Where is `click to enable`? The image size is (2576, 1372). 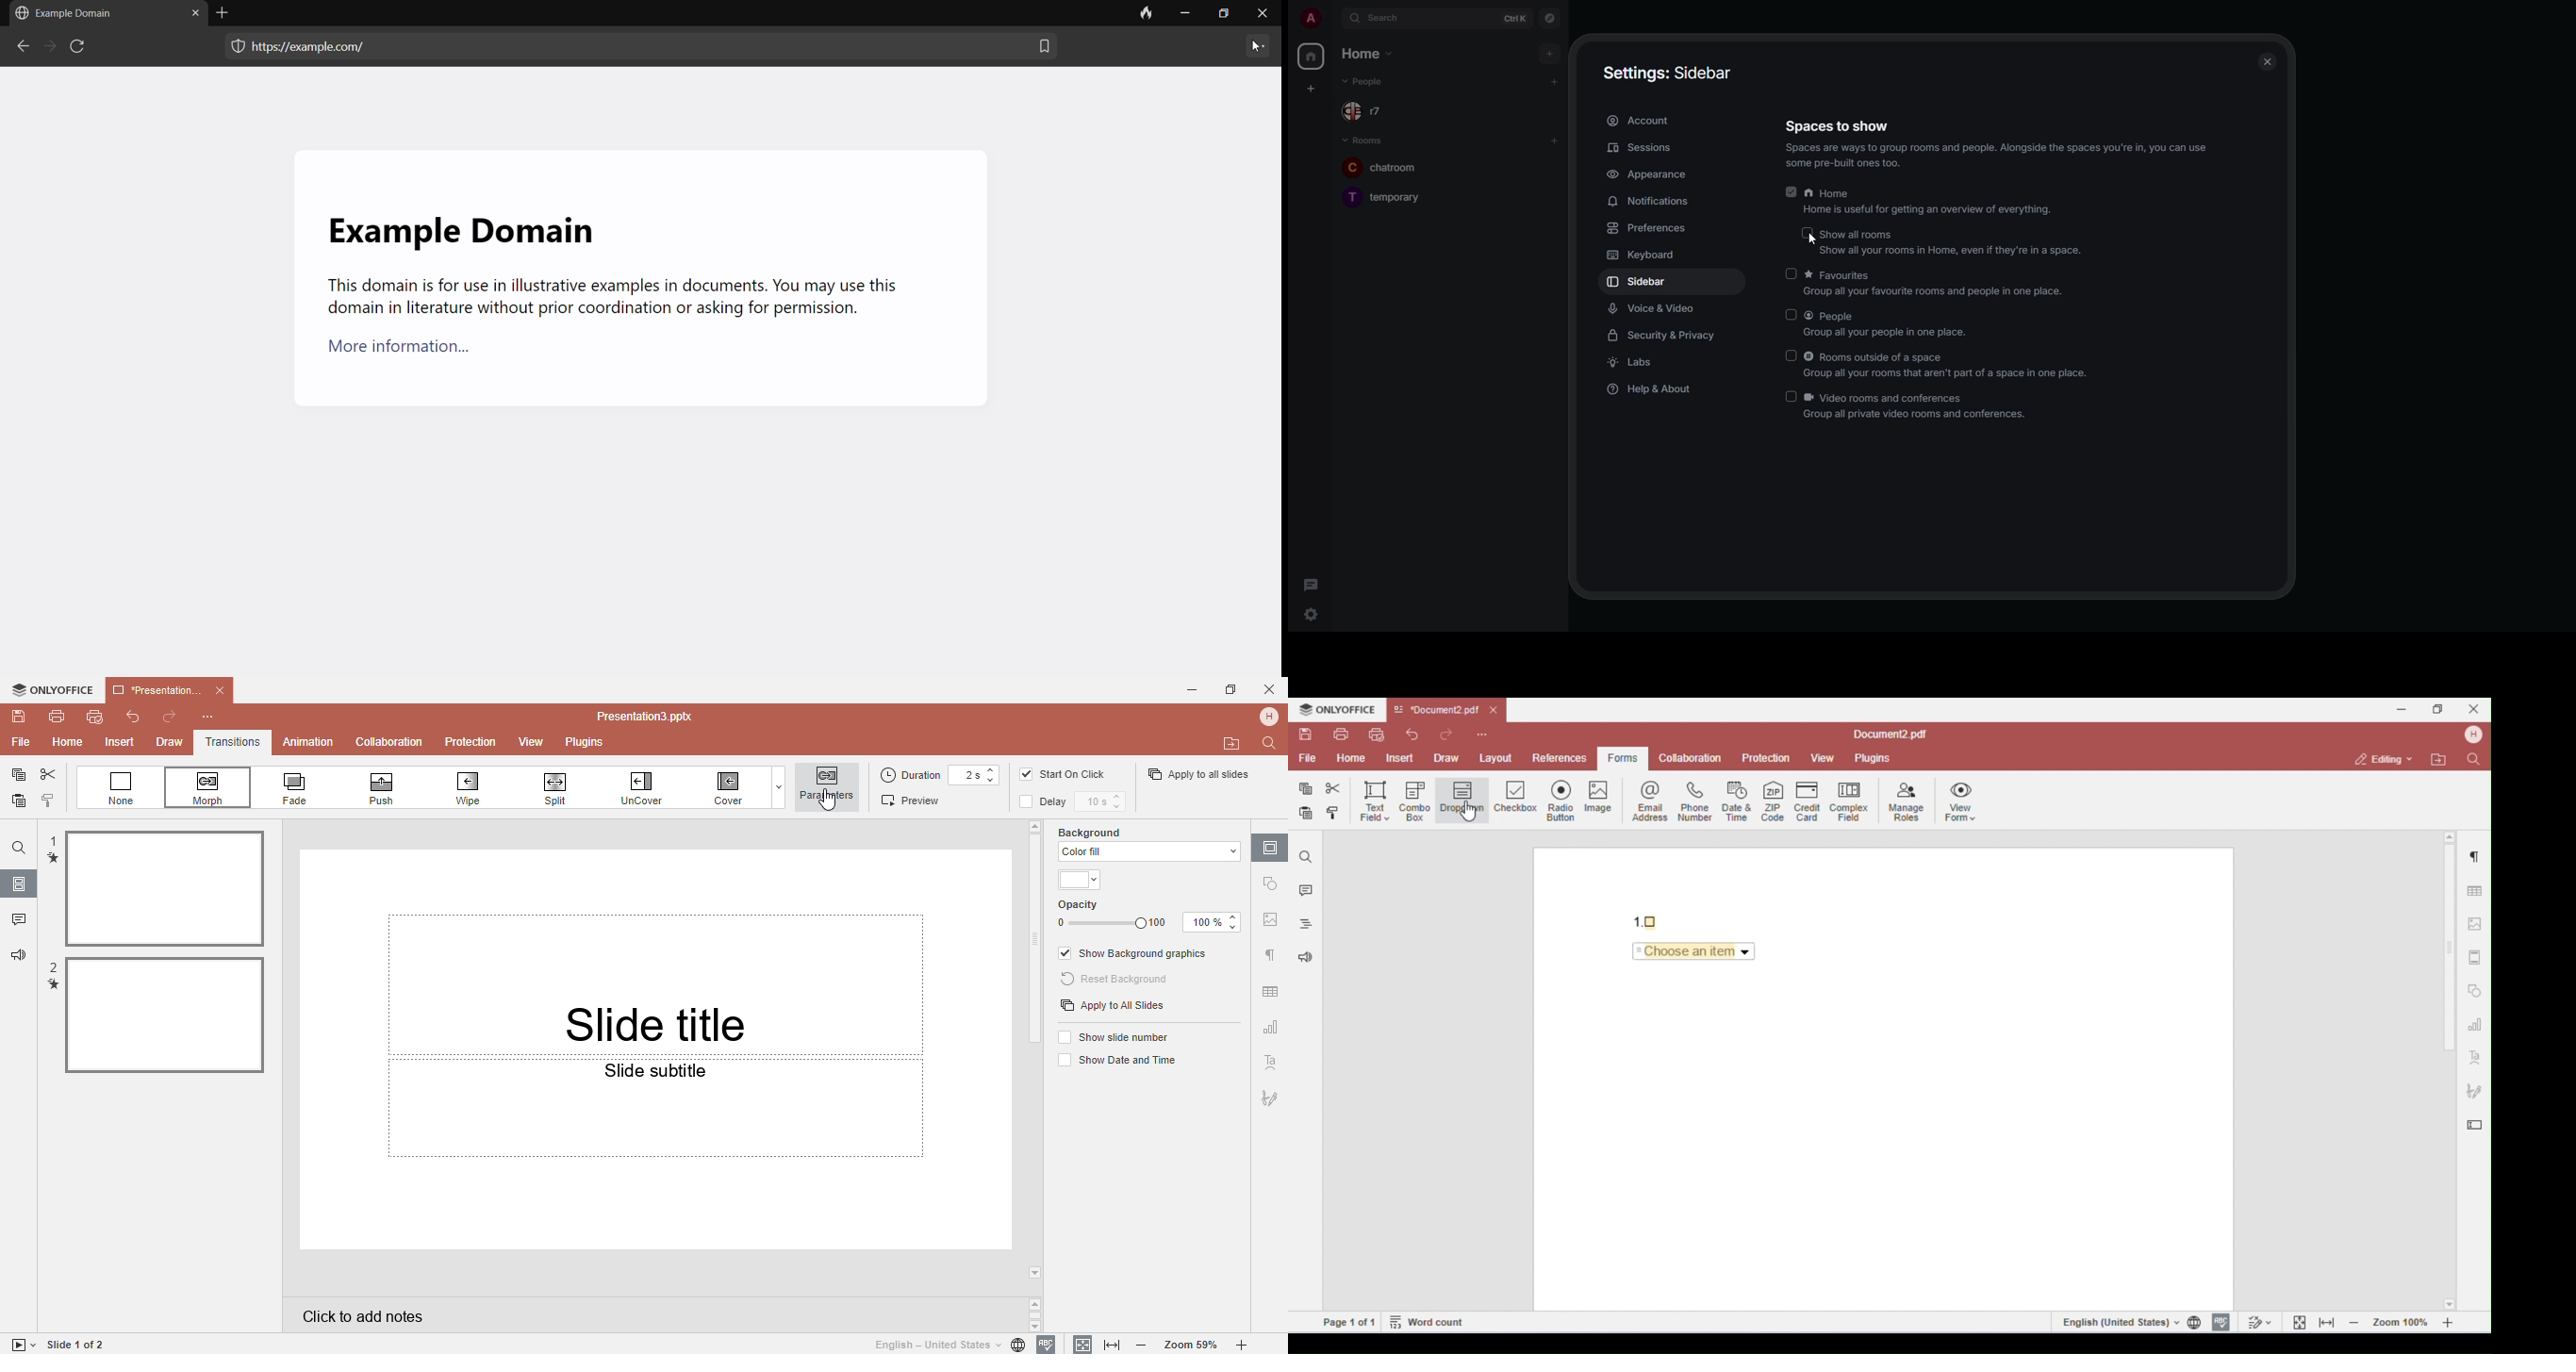
click to enable is located at coordinates (1788, 357).